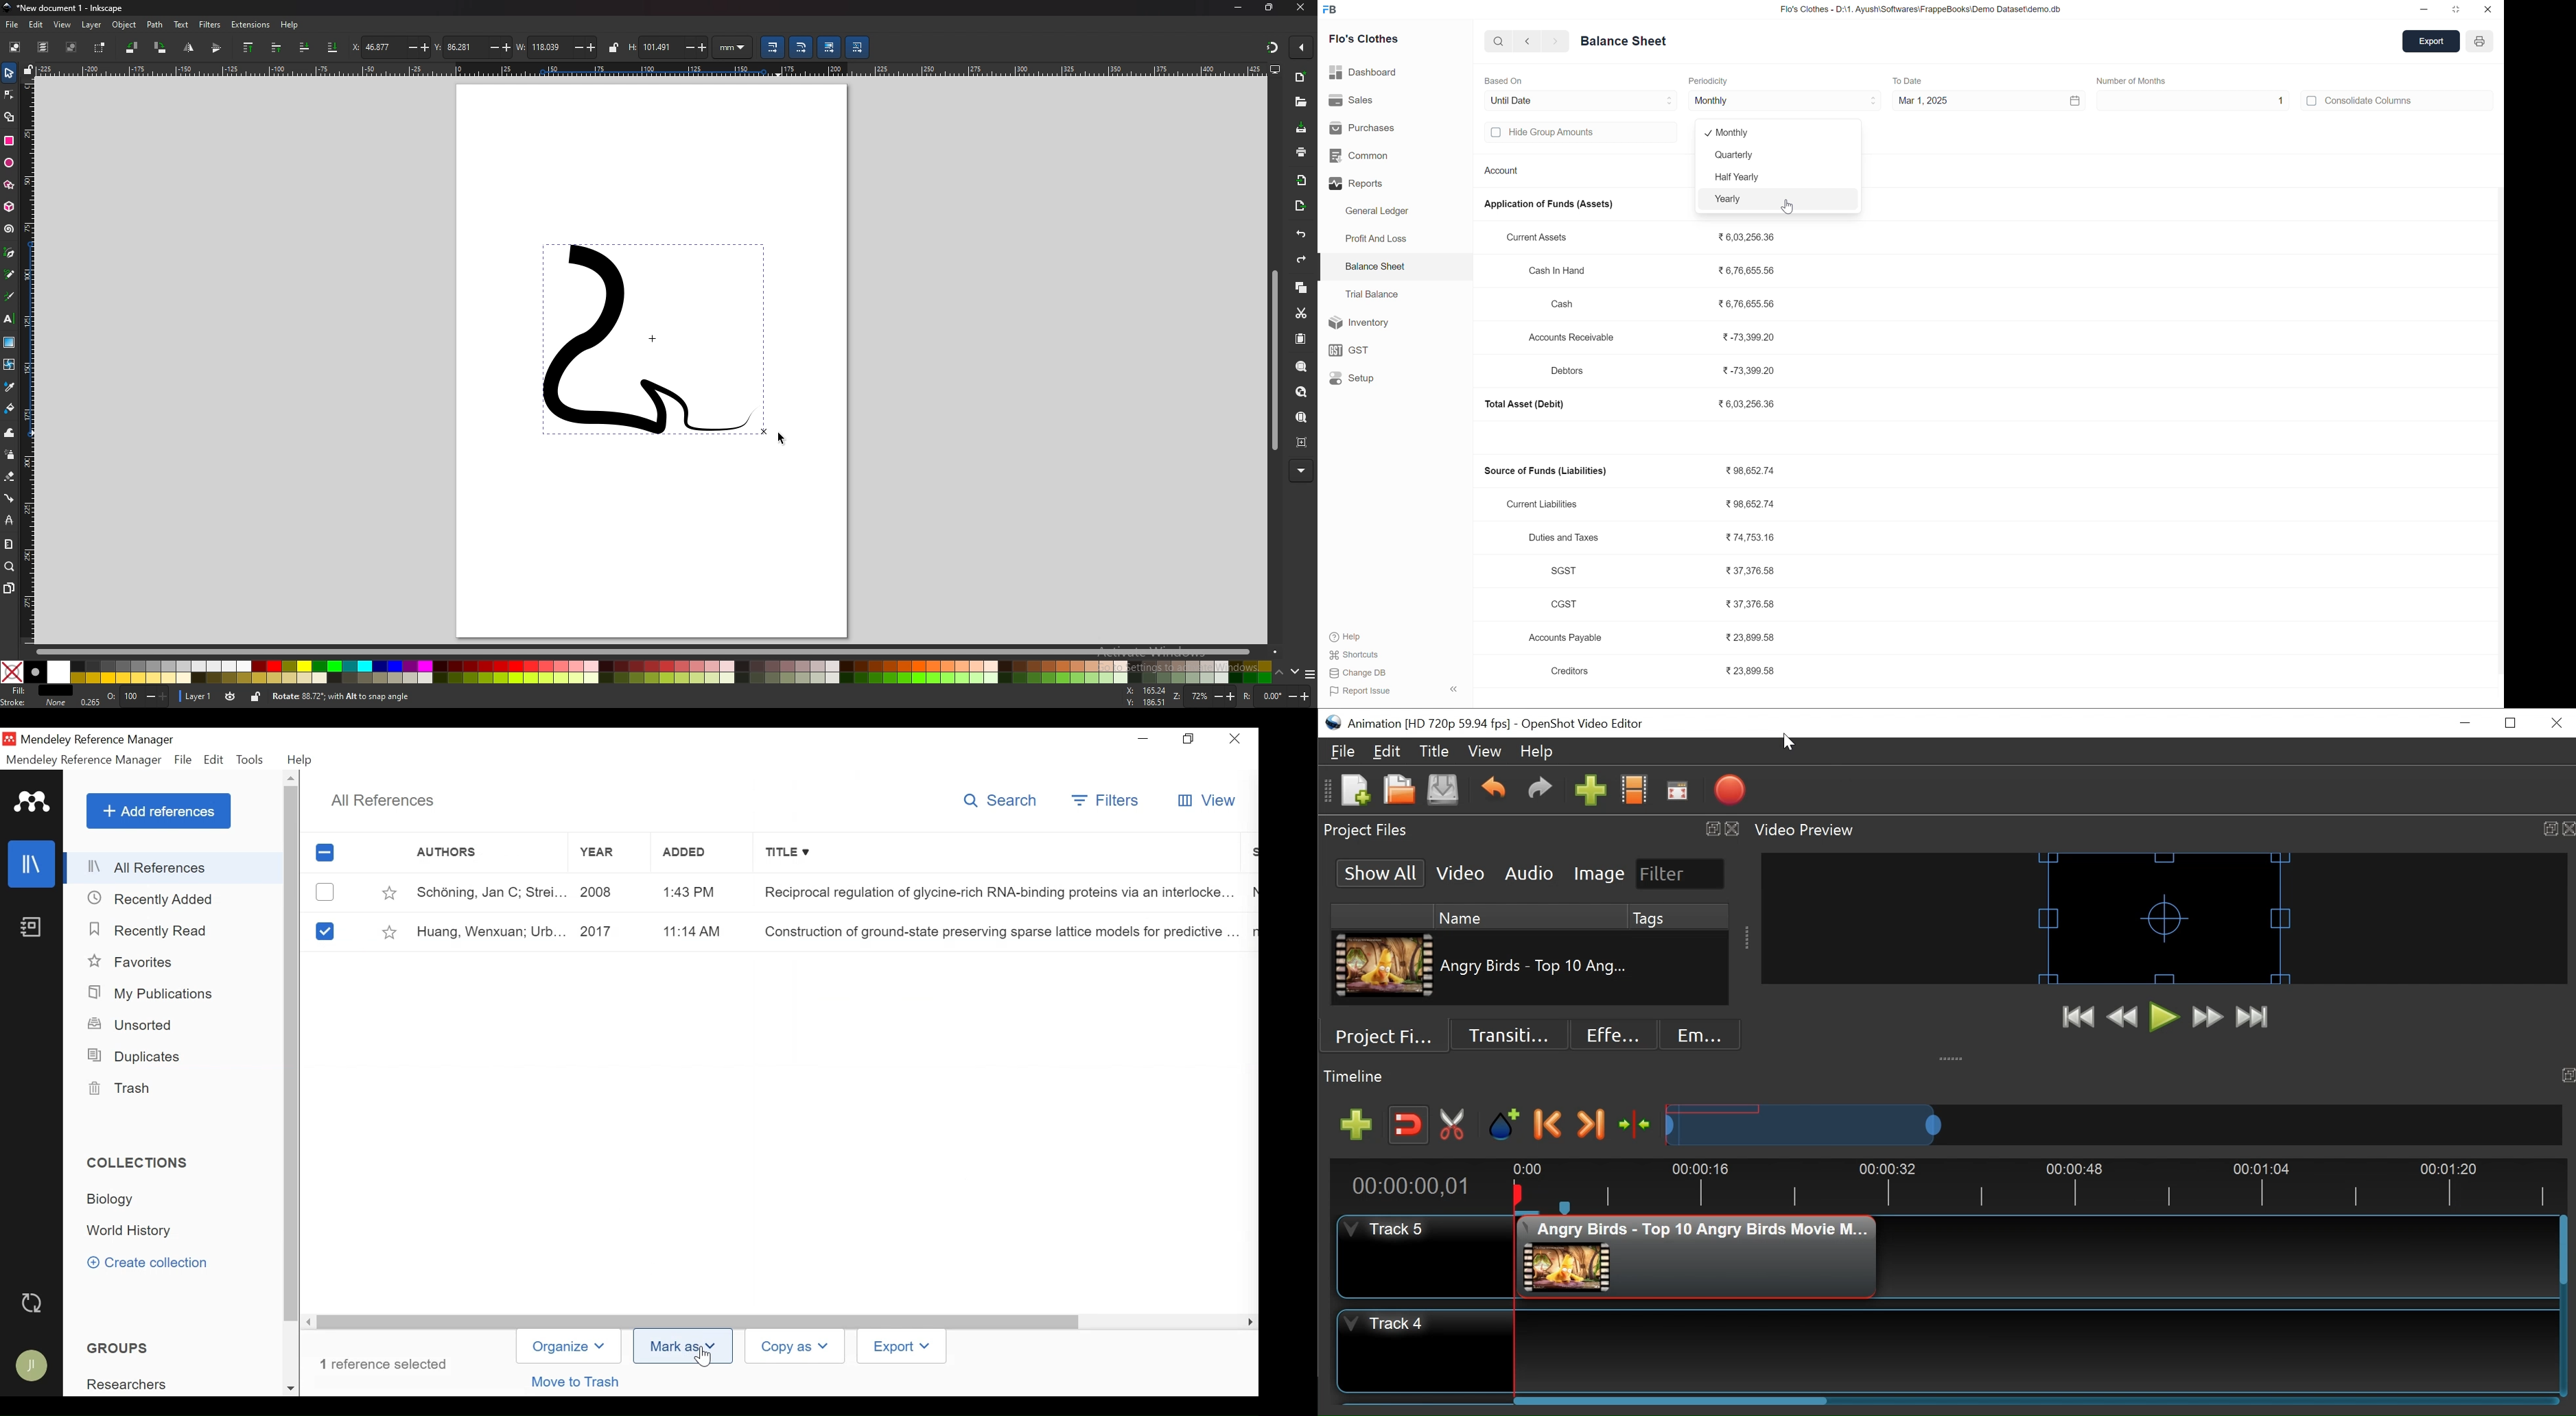 The height and width of the screenshot is (1428, 2576). I want to click on Monthly, so click(1781, 100).